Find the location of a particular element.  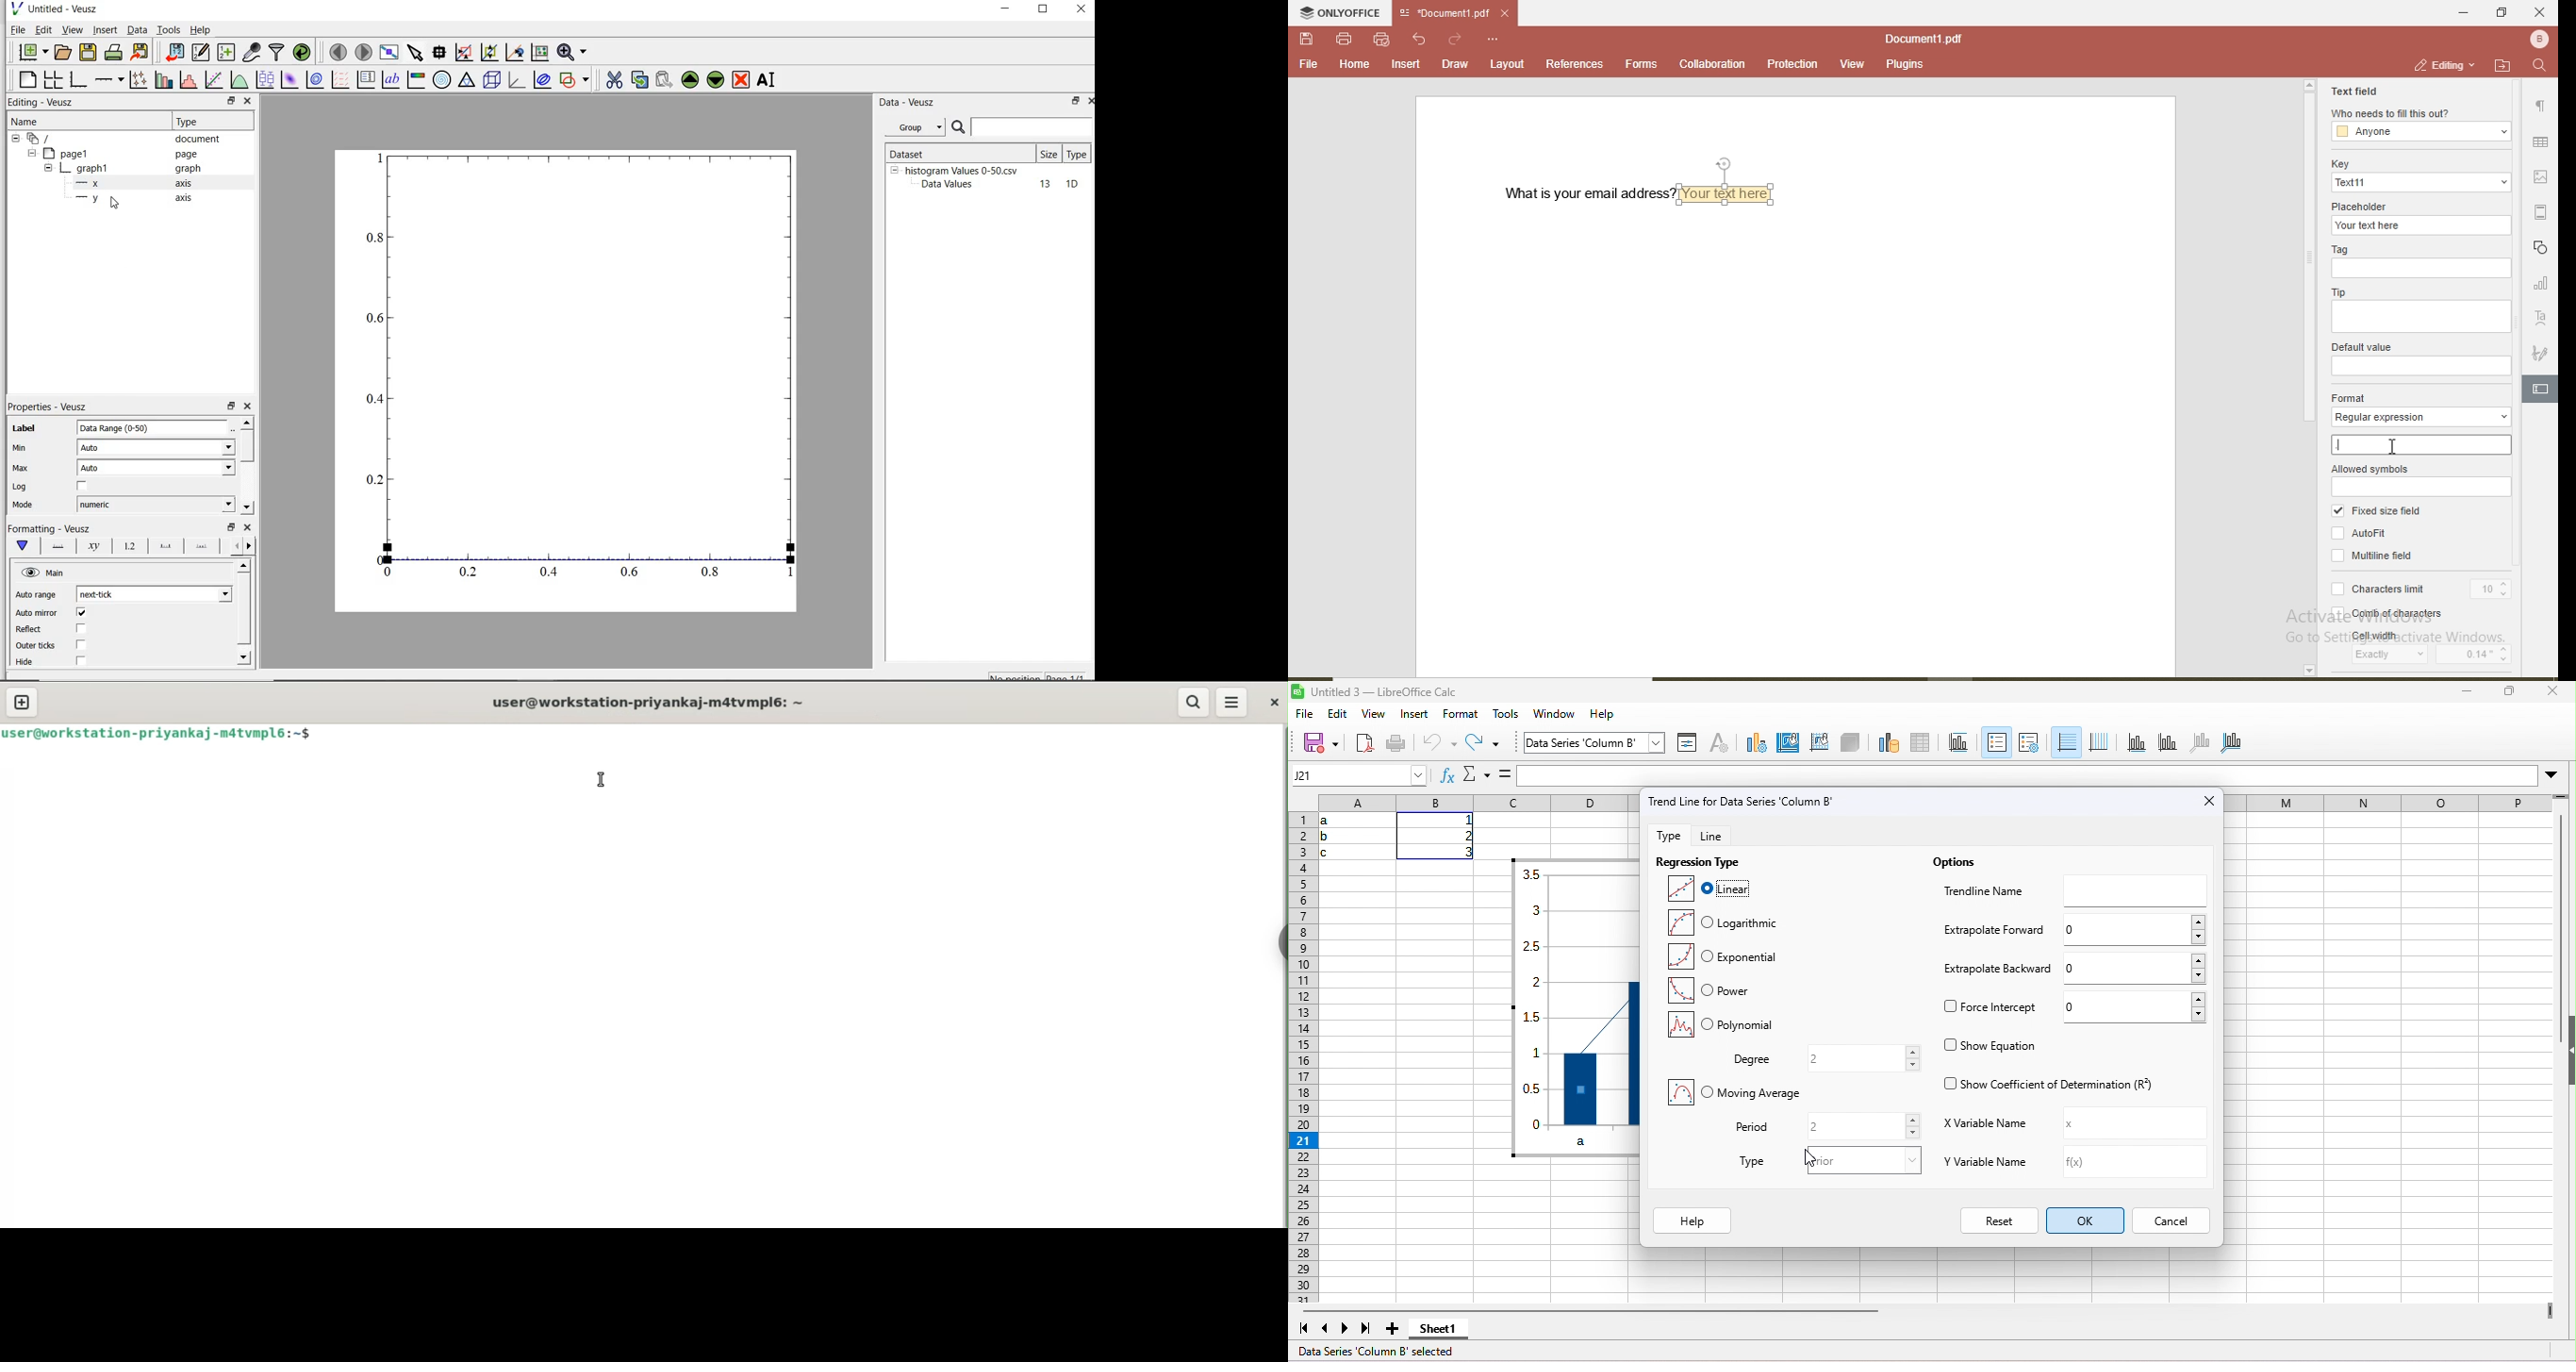

click to zoom out on graph axes is located at coordinates (514, 52).